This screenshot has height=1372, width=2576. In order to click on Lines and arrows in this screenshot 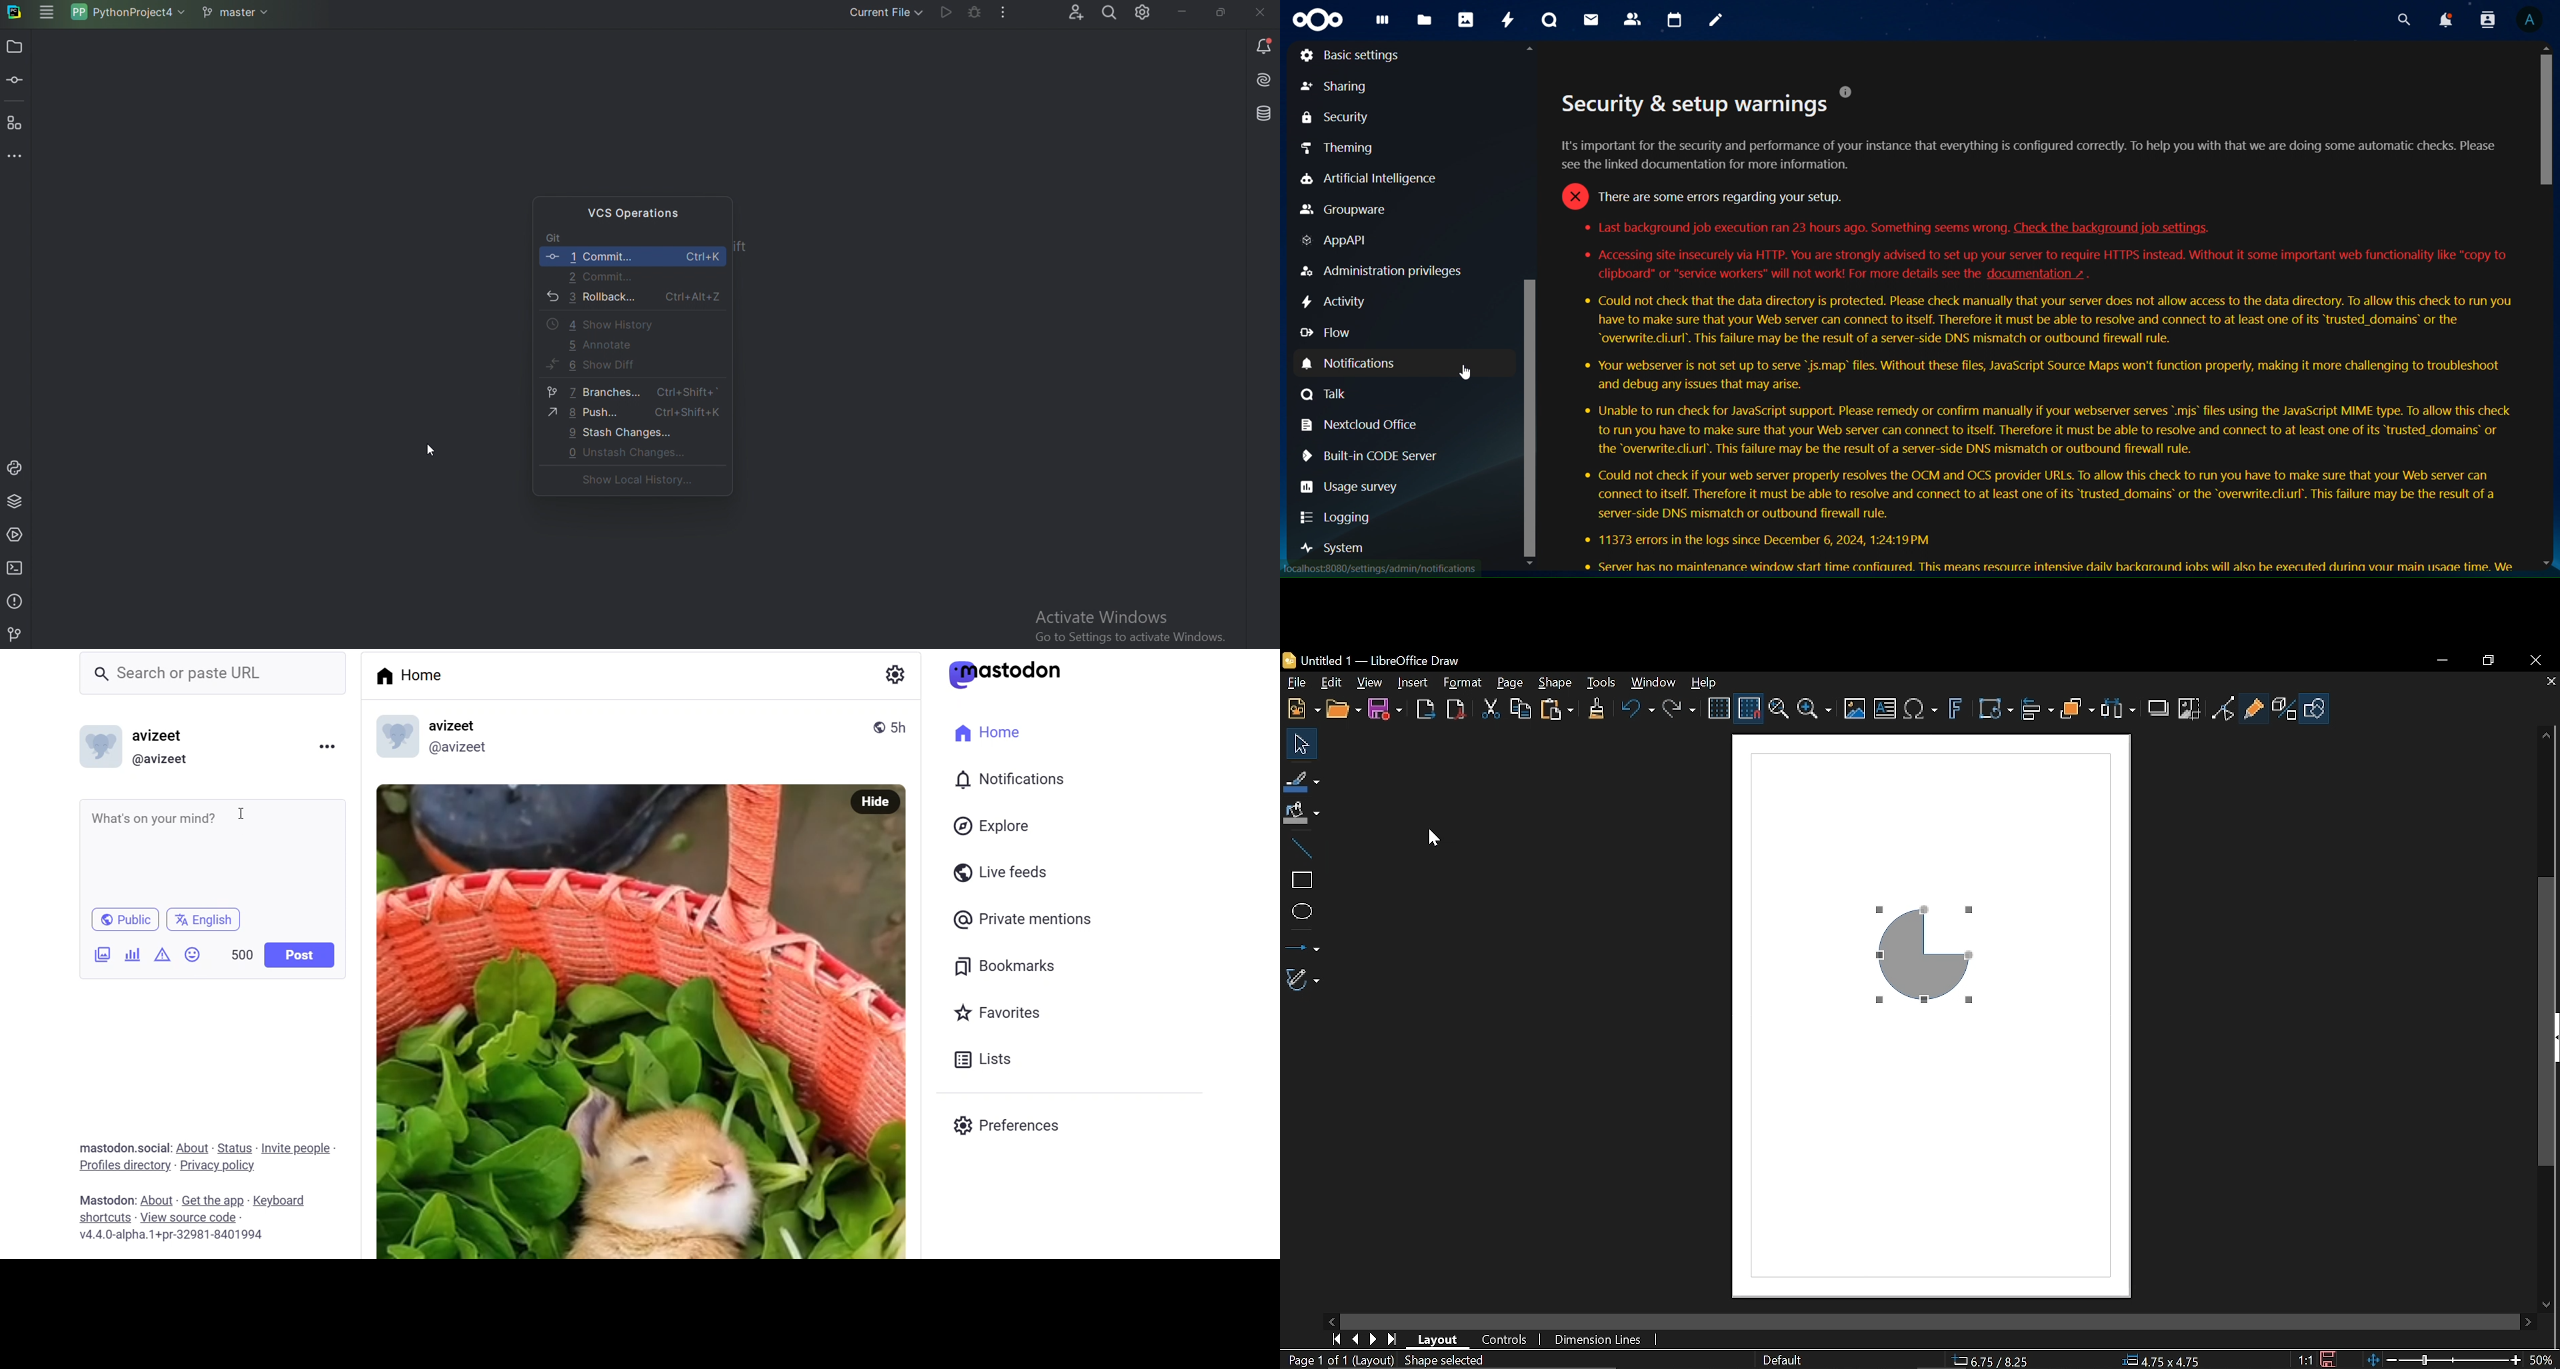, I will do `click(1301, 947)`.